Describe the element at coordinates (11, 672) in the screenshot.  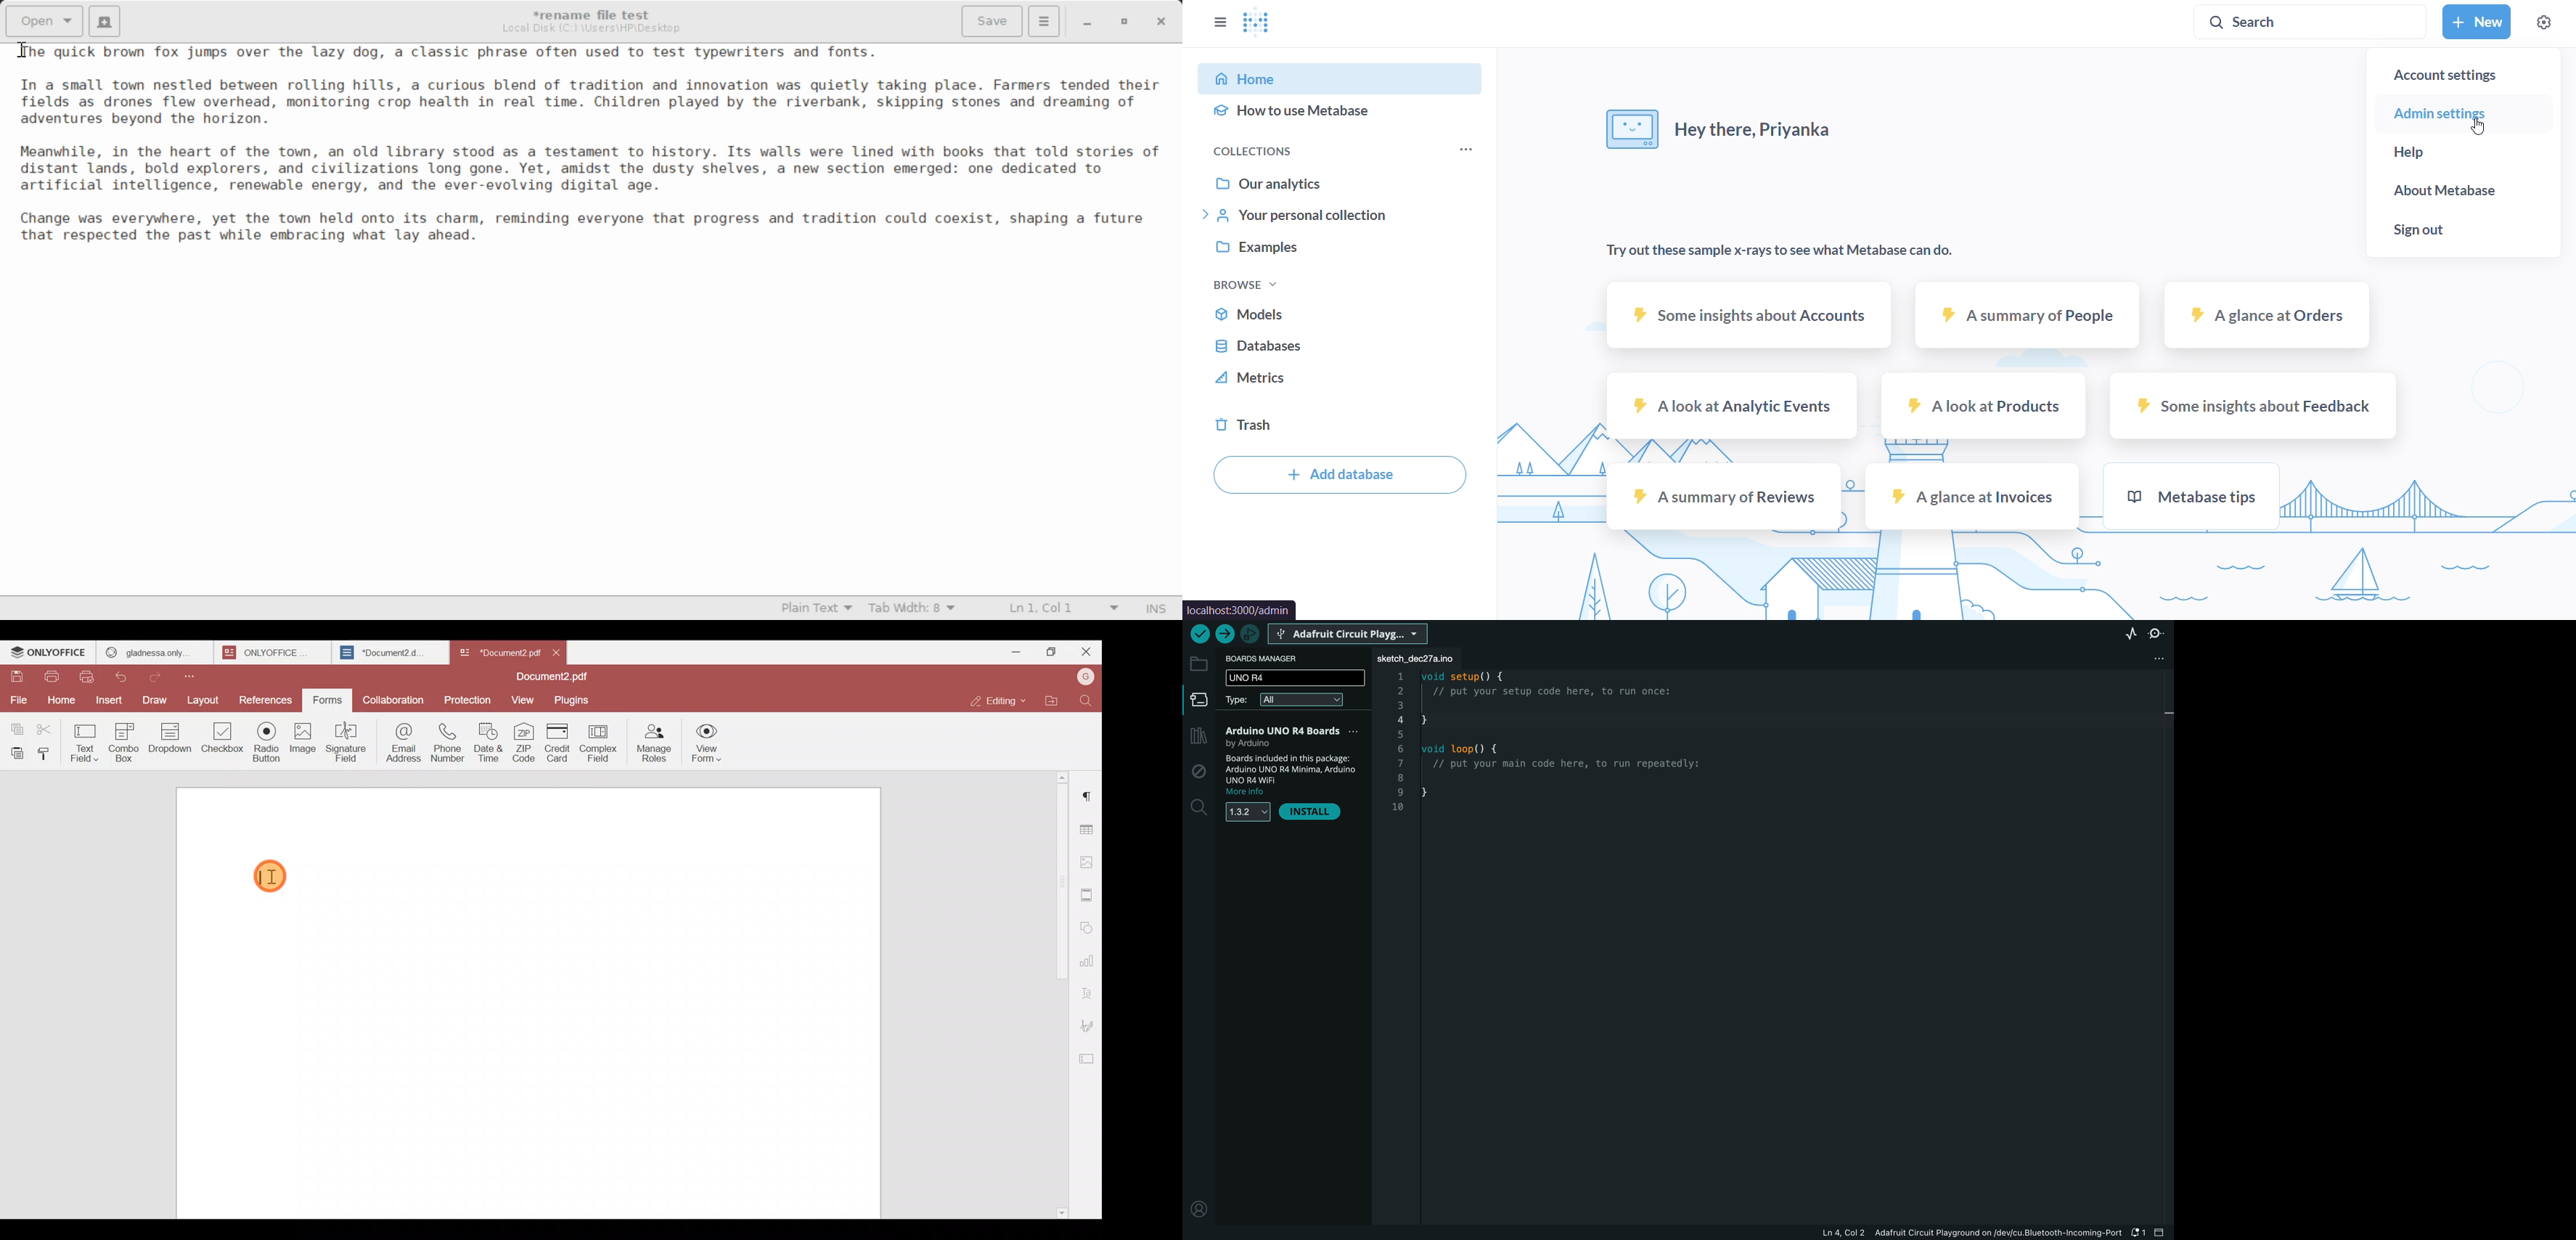
I see `Save` at that location.